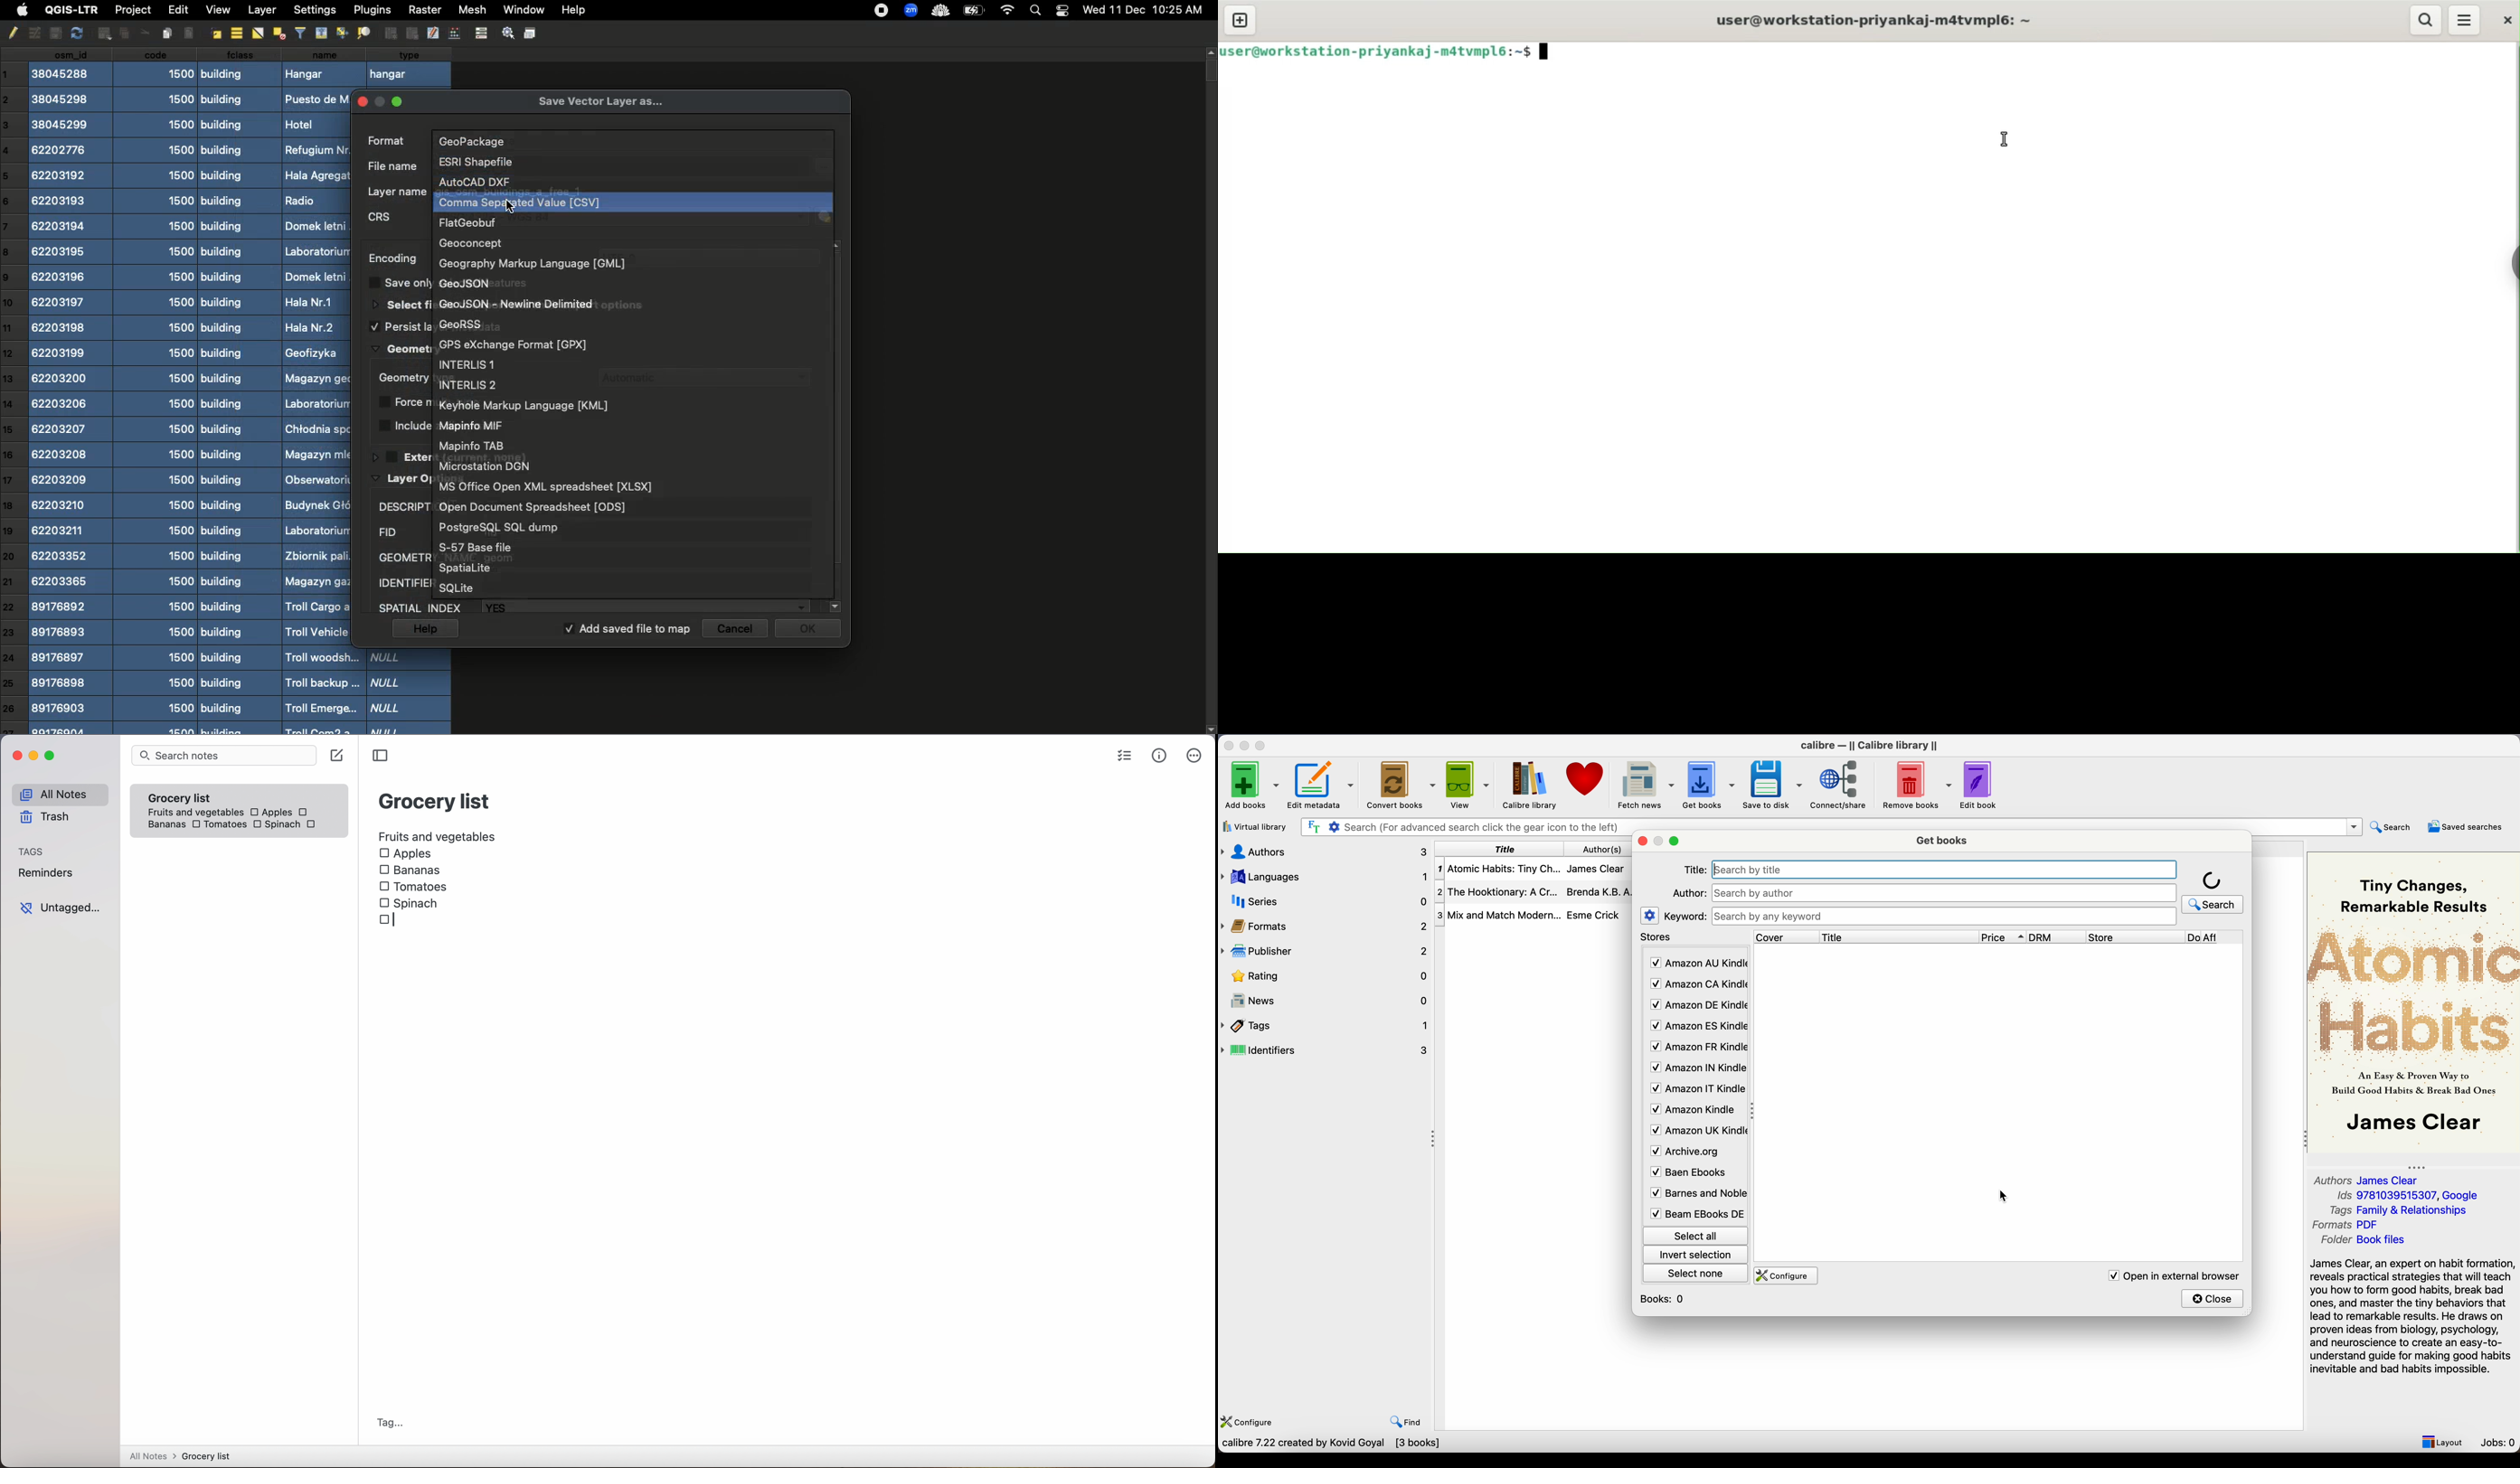 This screenshot has height=1484, width=2520. I want to click on tags, so click(32, 852).